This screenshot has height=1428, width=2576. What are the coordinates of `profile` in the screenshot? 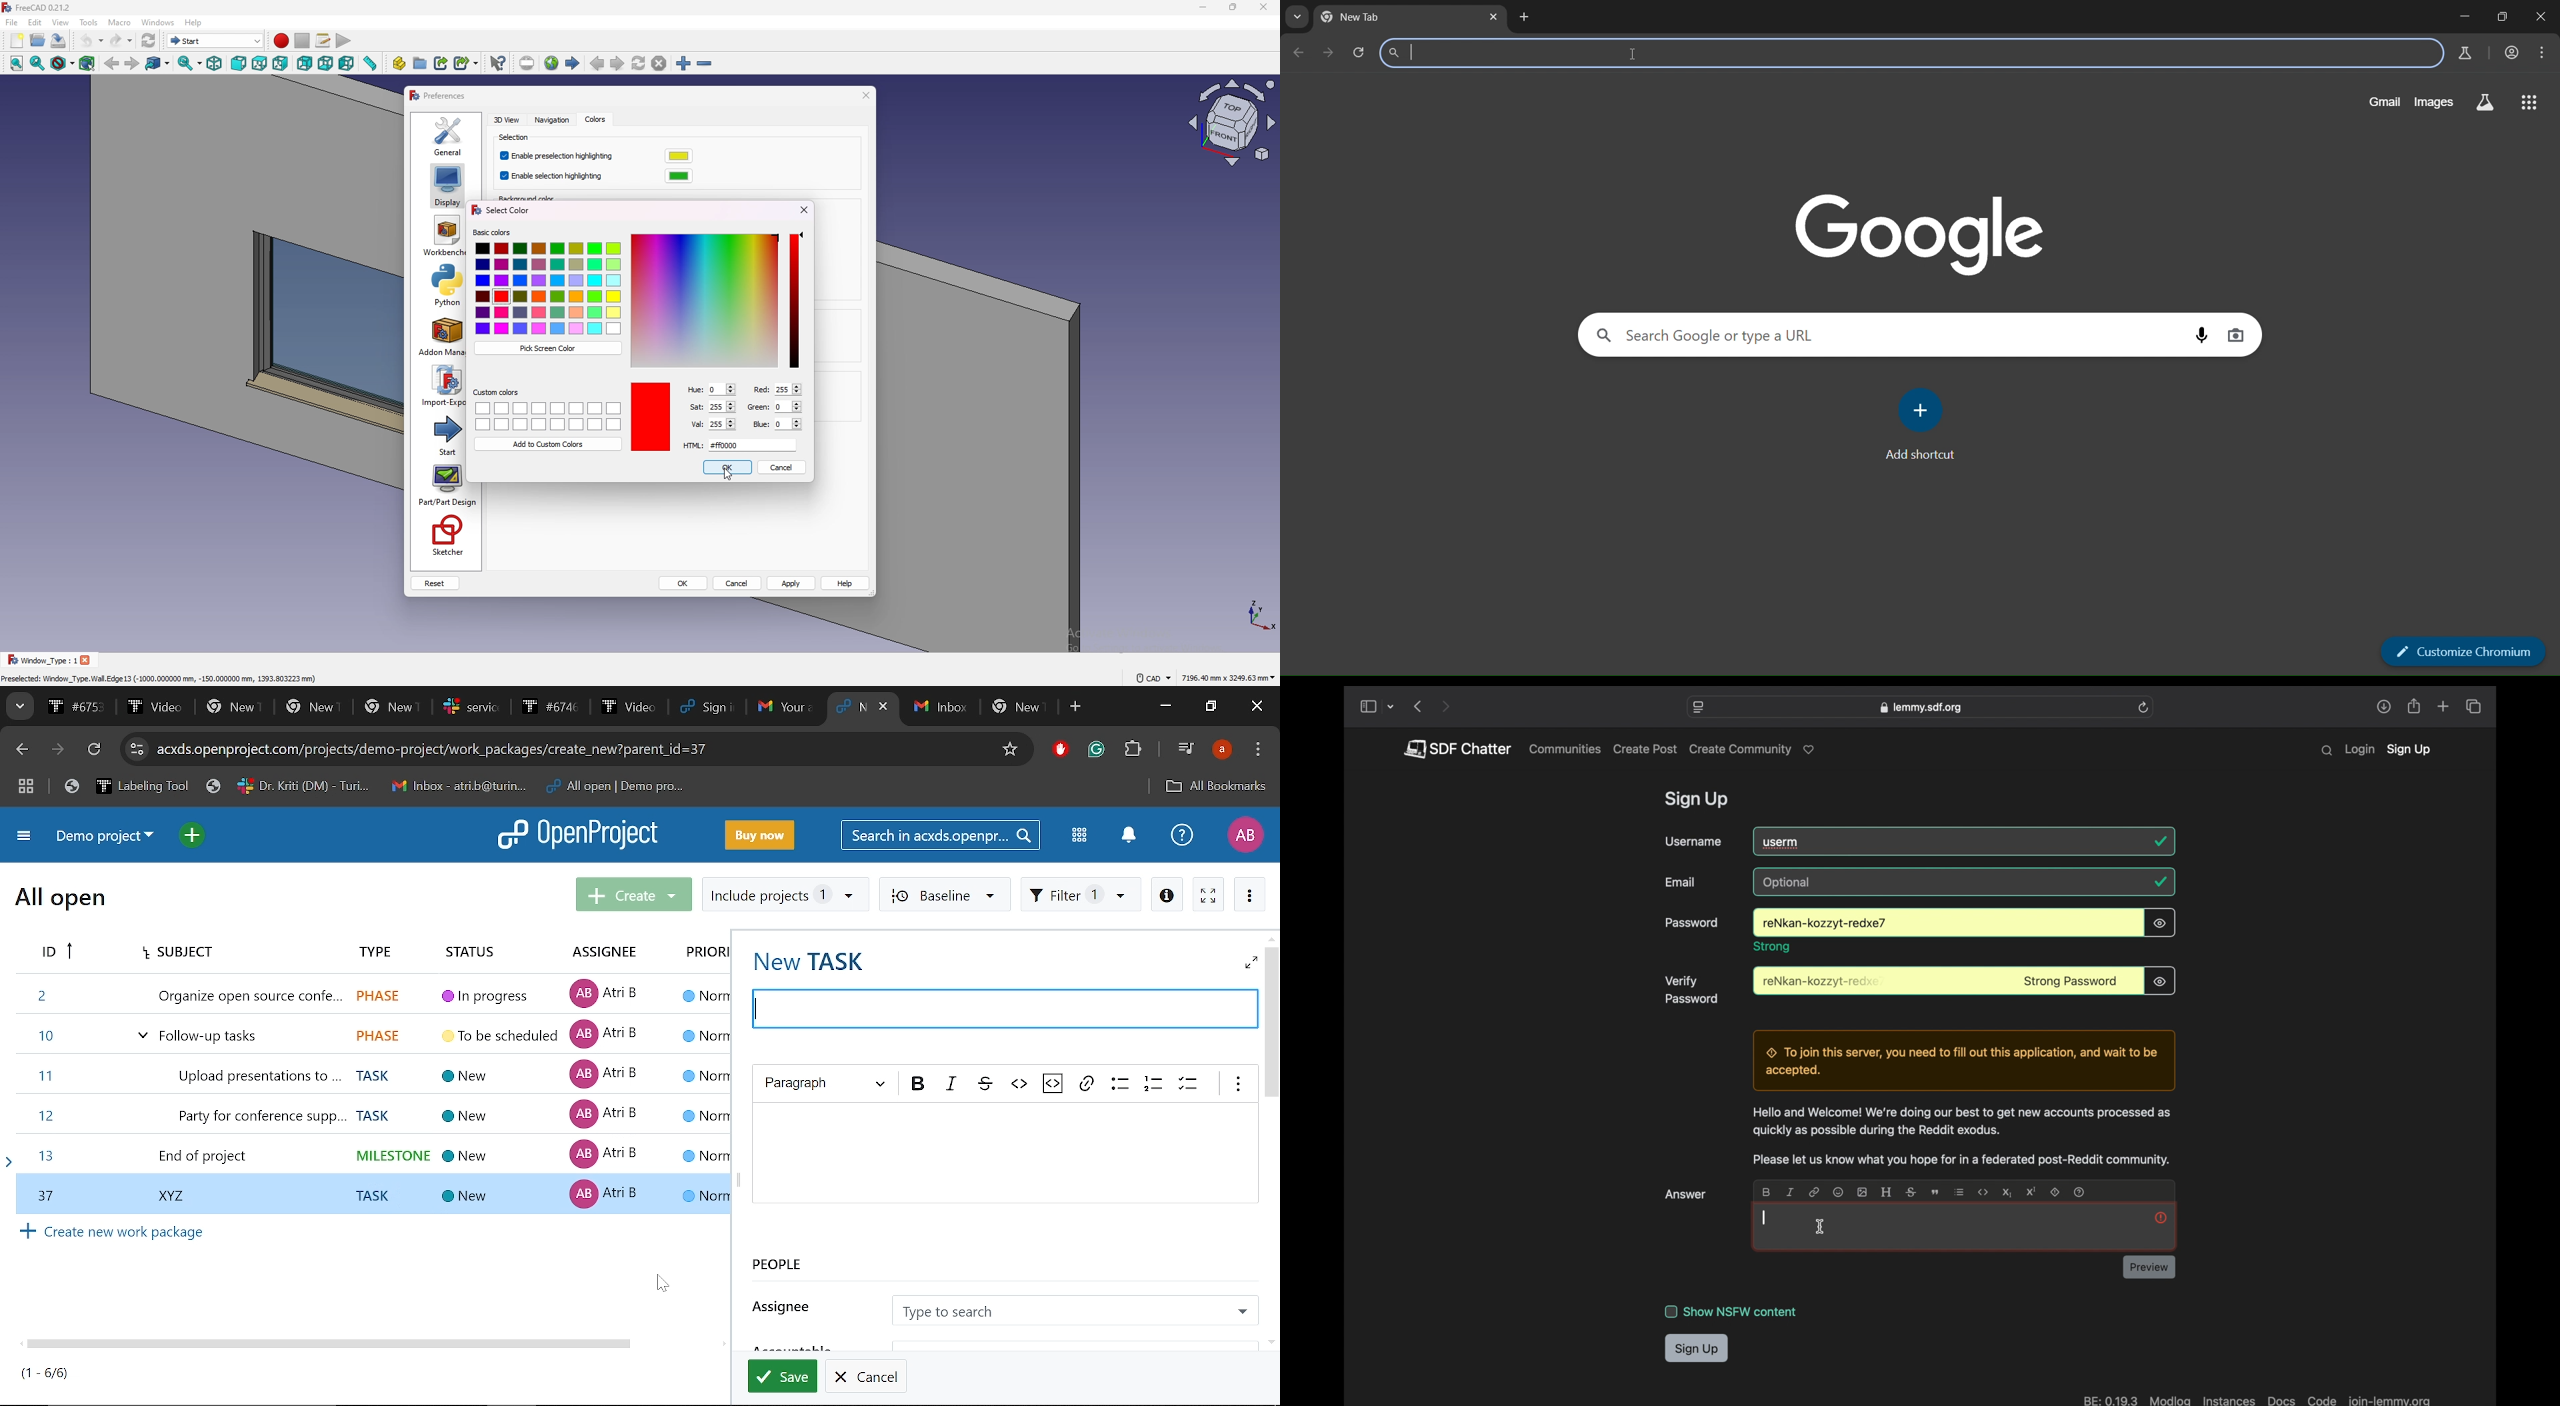 It's located at (1222, 749).